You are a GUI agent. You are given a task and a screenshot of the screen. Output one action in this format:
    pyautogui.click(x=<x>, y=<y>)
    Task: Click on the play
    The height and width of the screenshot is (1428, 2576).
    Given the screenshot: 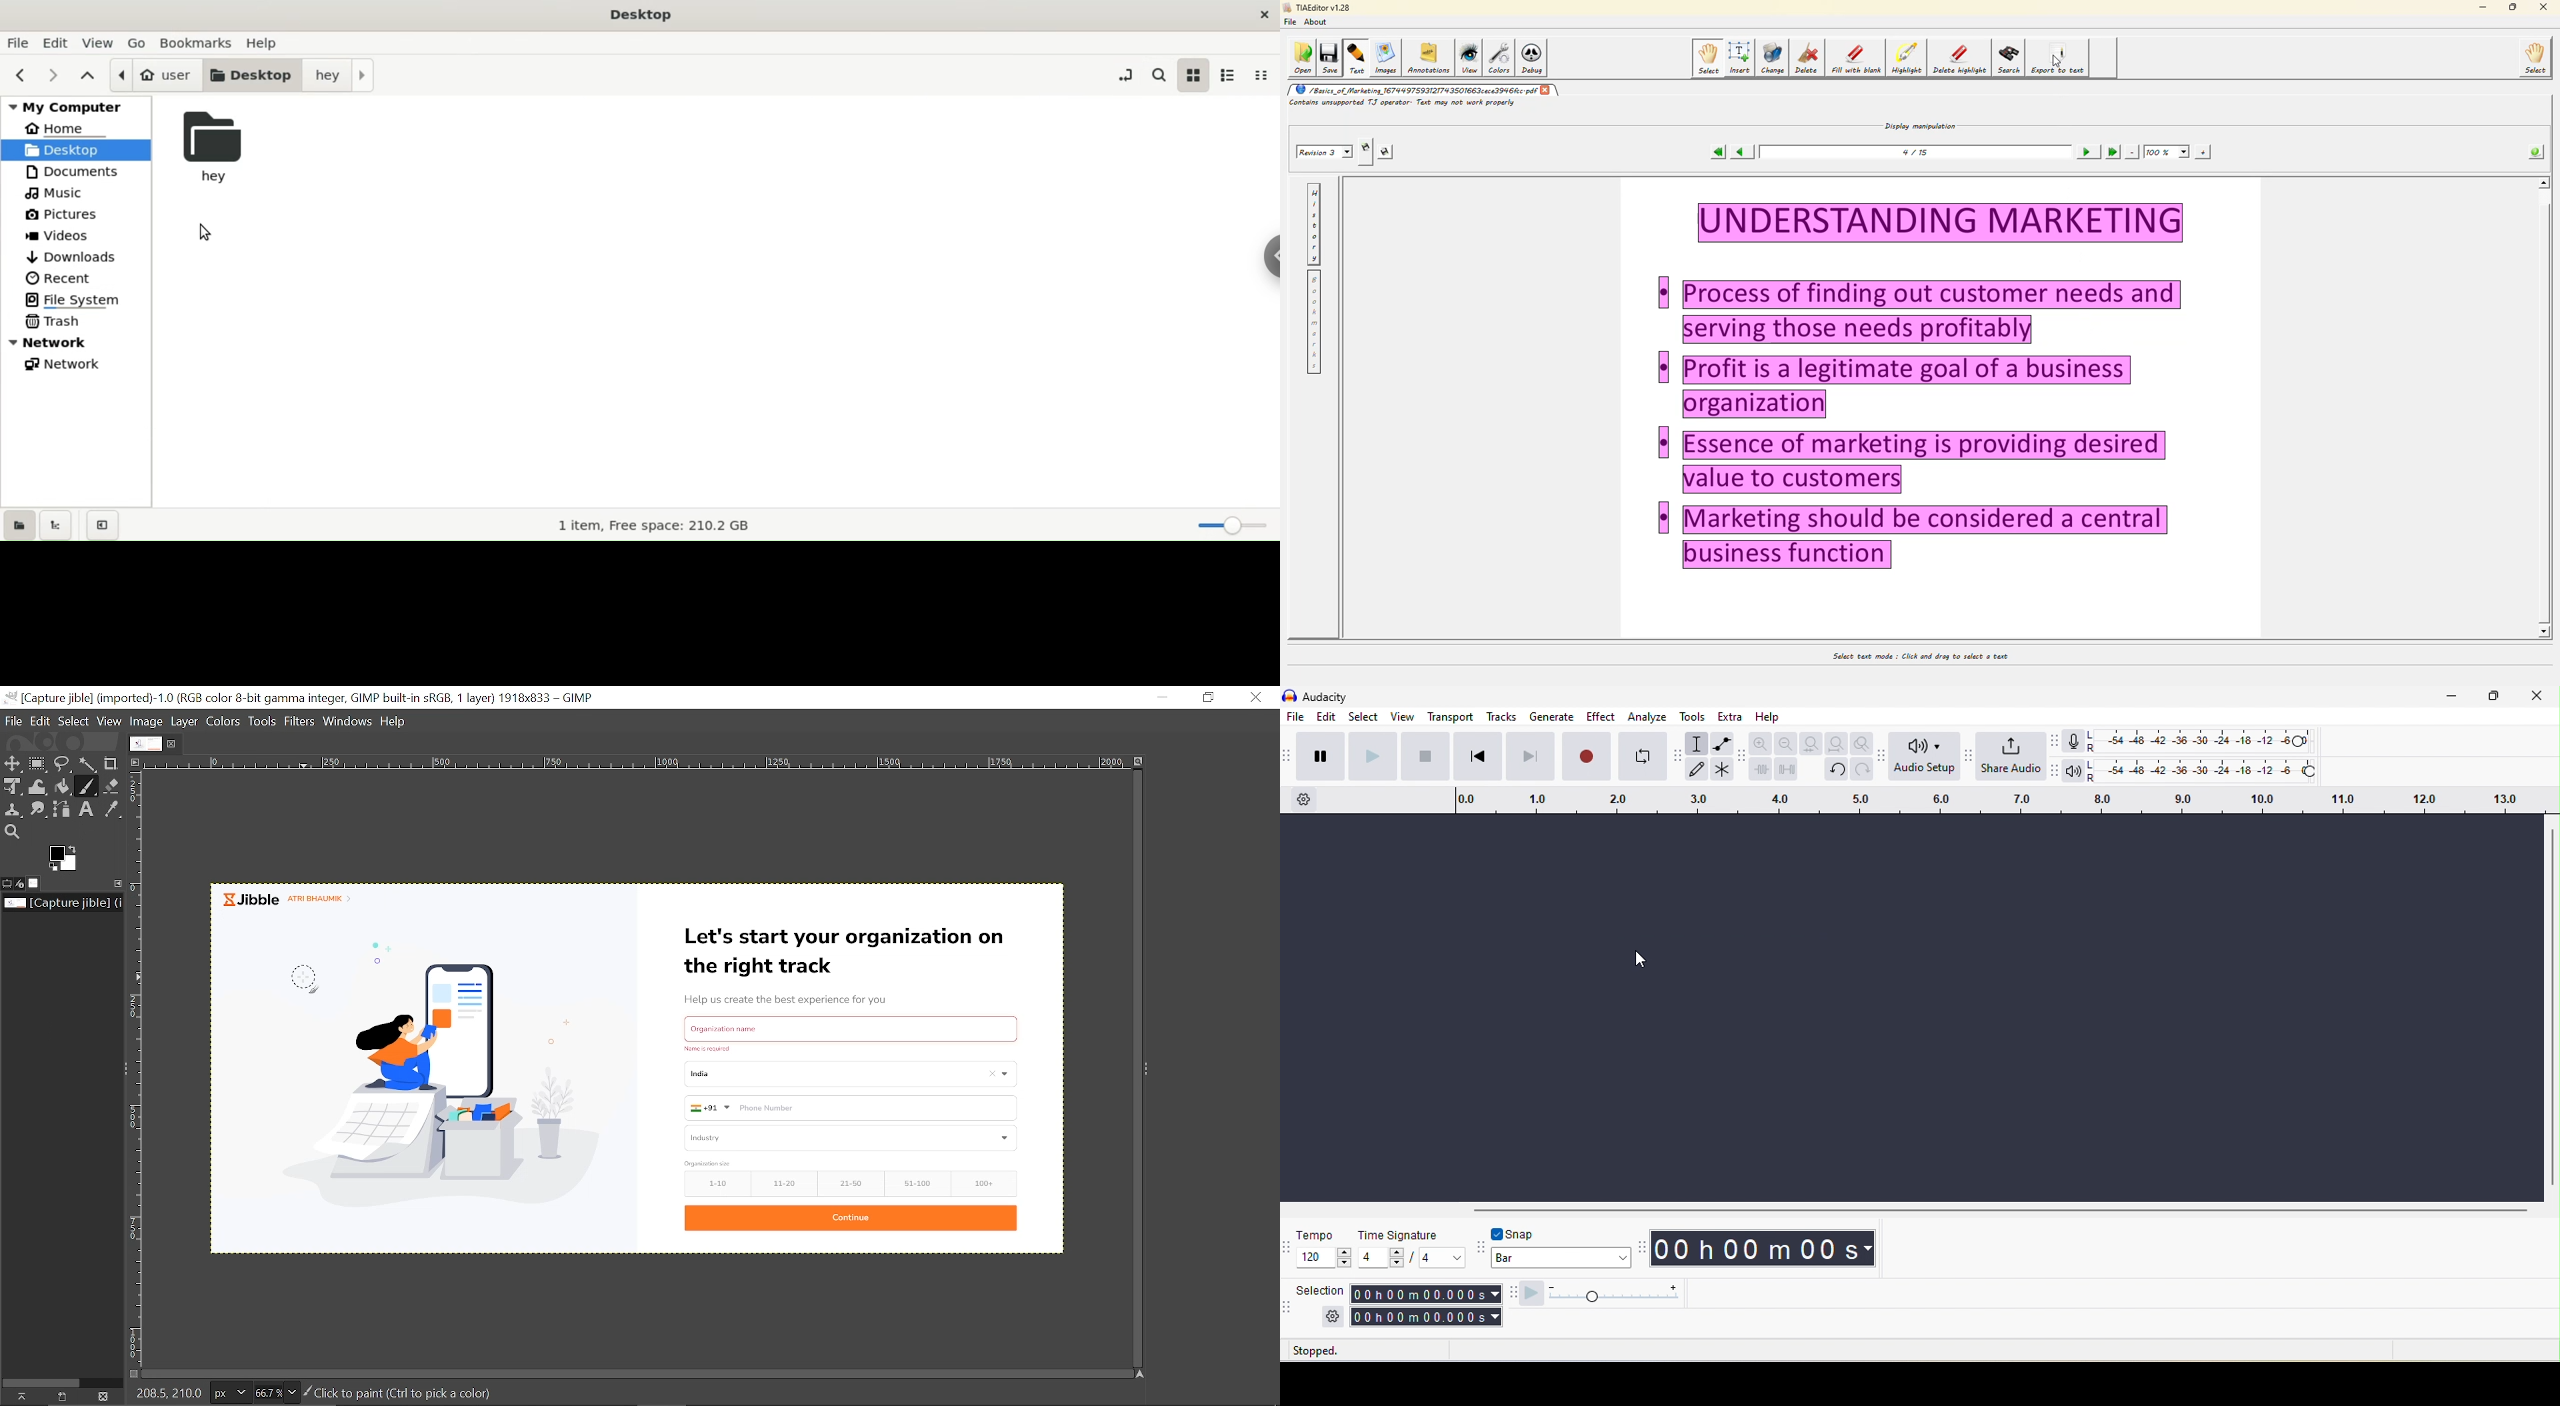 What is the action you would take?
    pyautogui.click(x=1374, y=757)
    